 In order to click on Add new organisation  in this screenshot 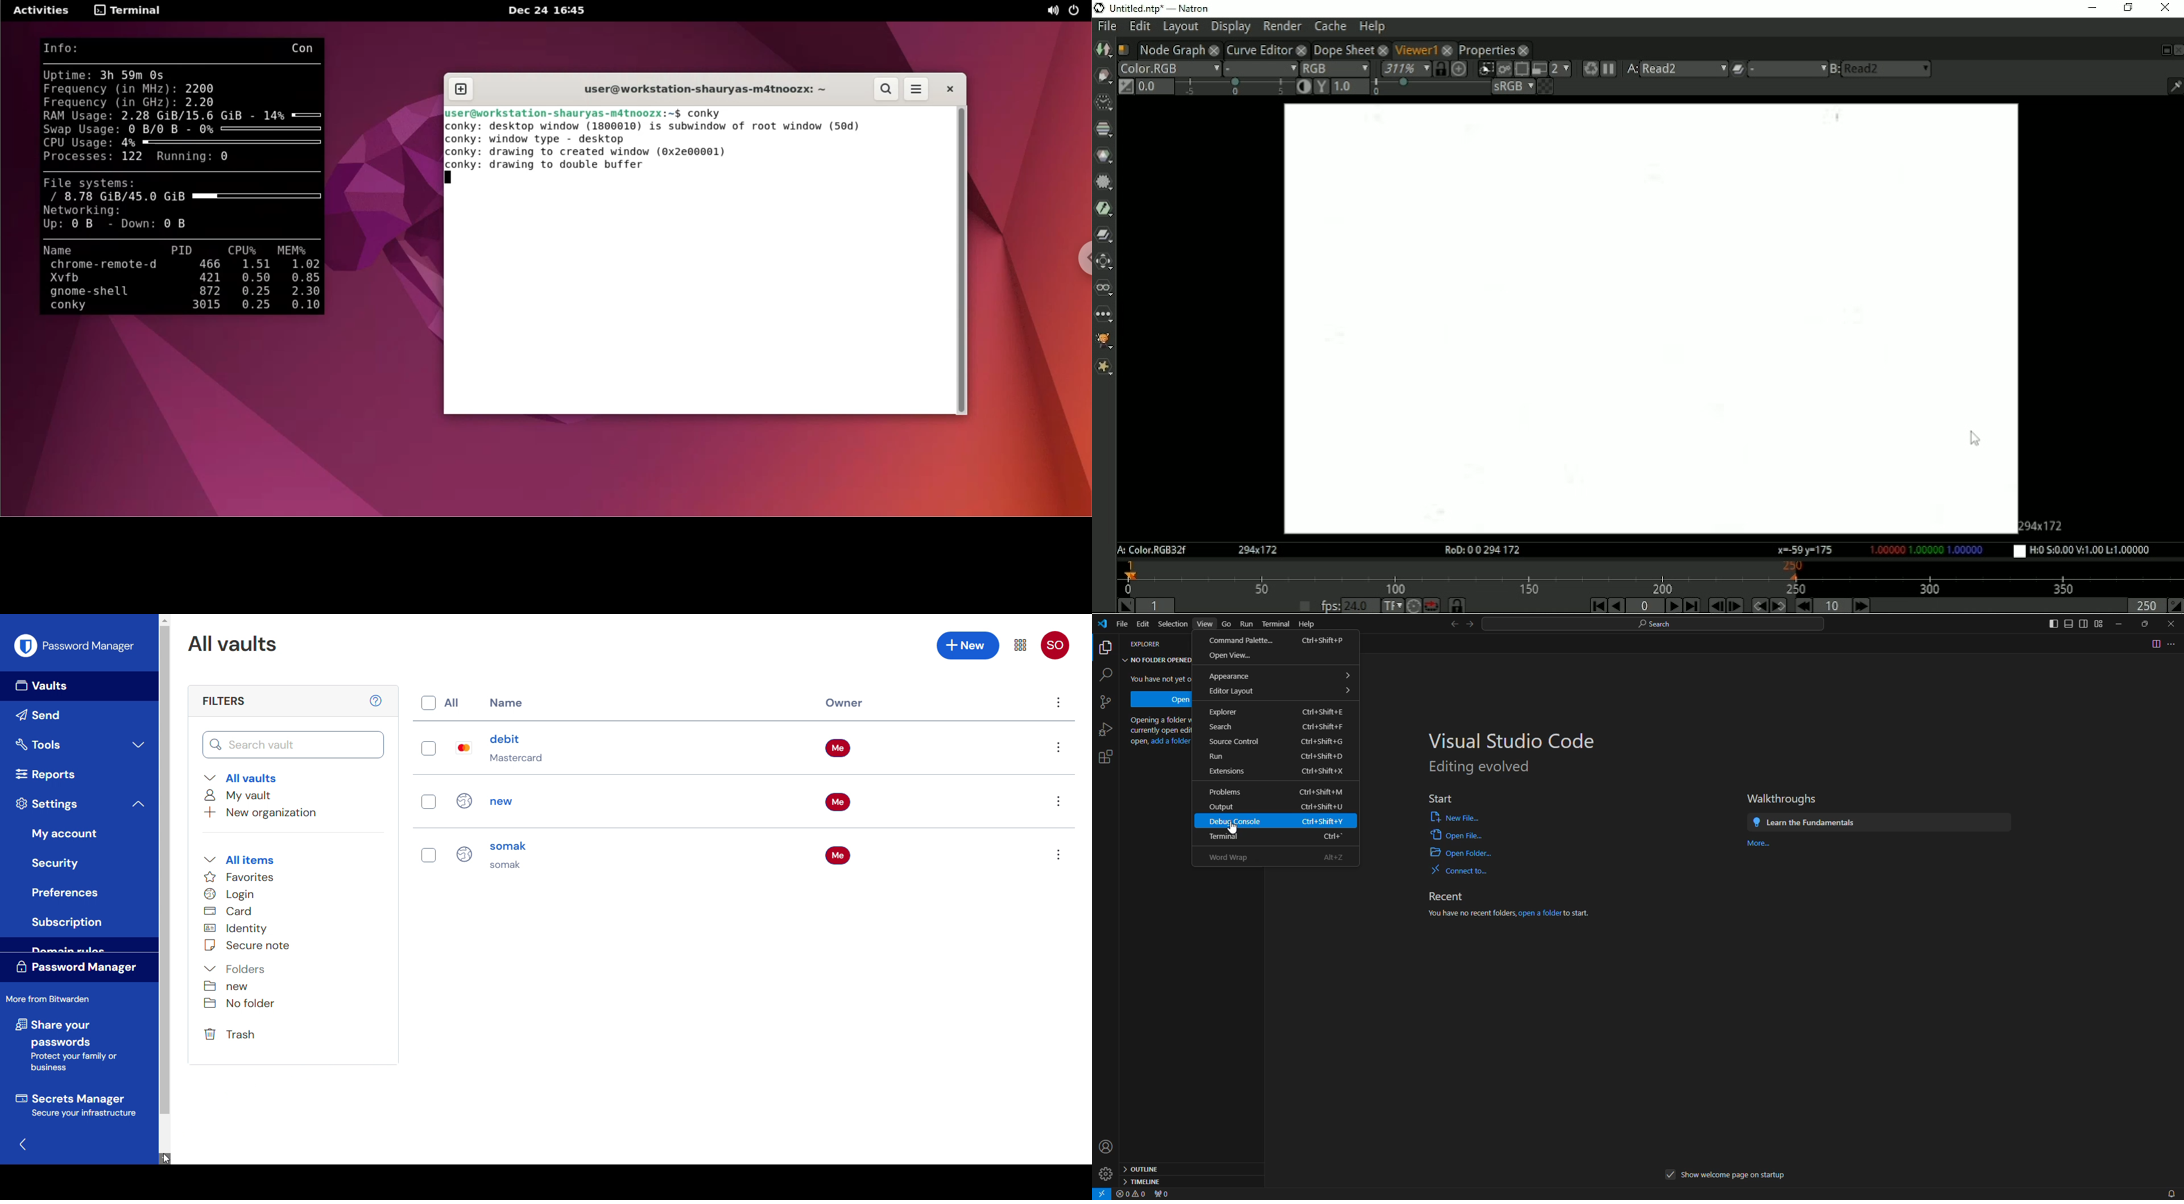, I will do `click(268, 813)`.